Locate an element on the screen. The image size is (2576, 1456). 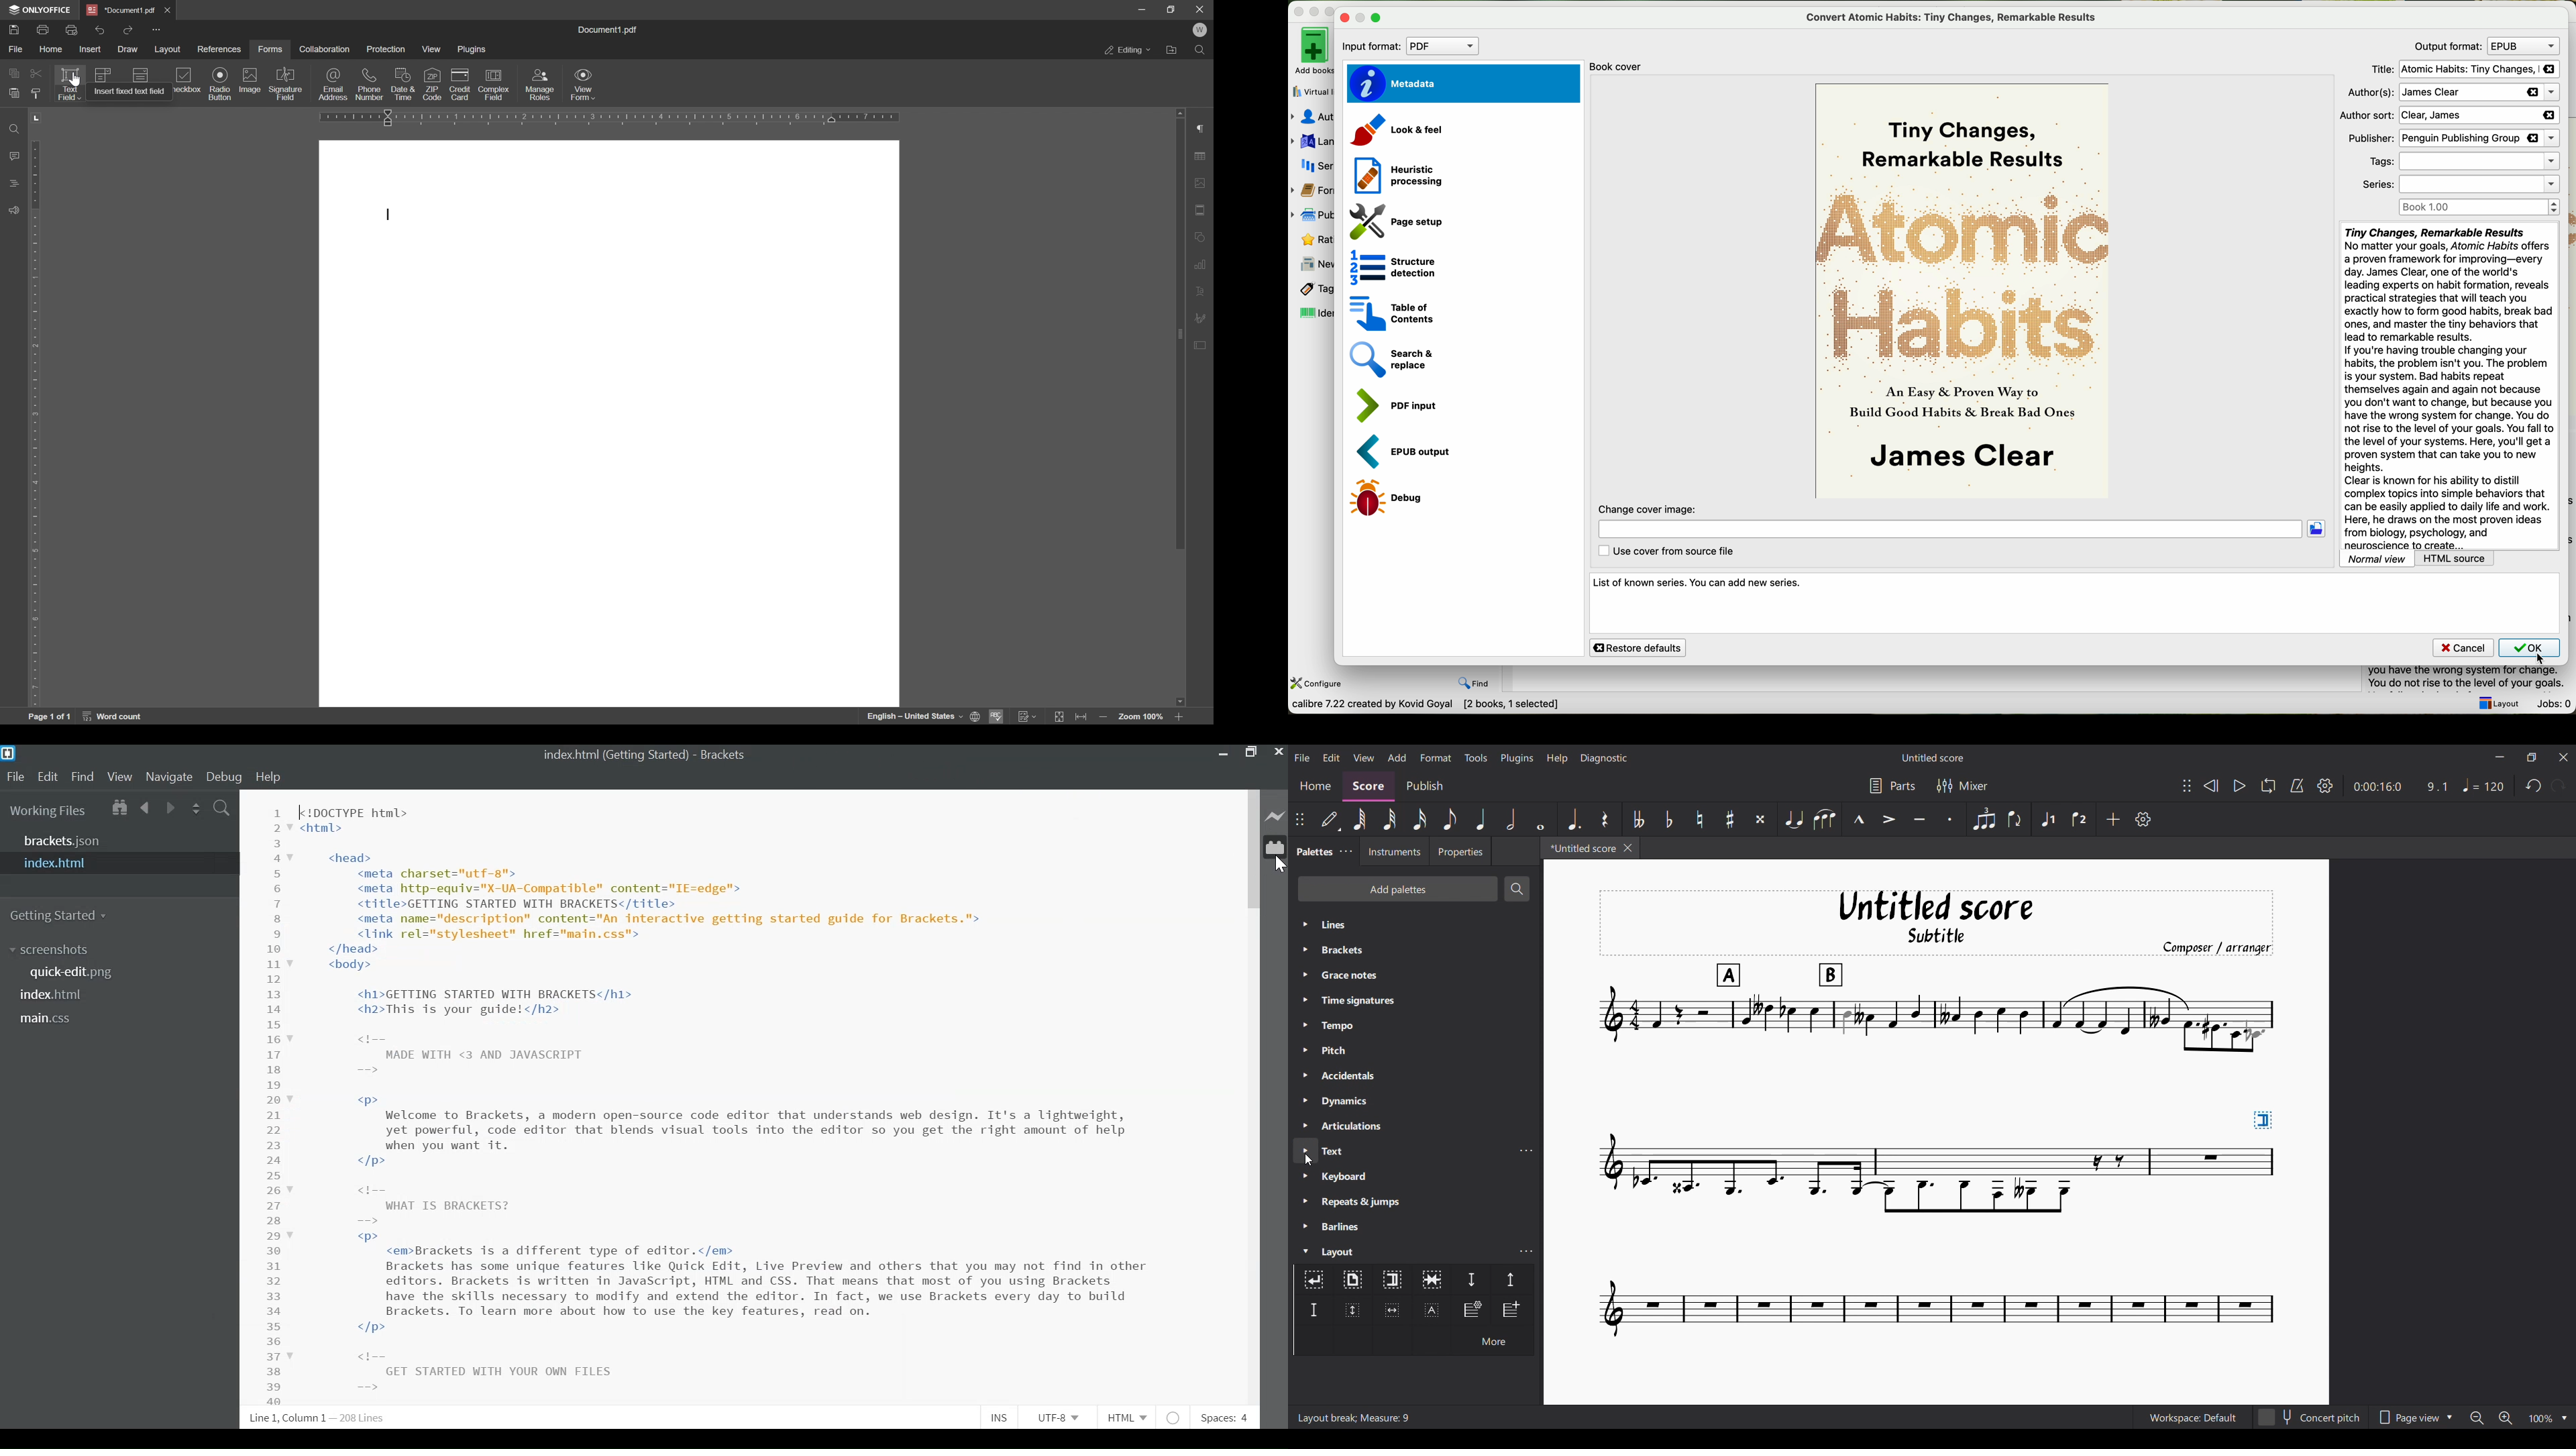
Workspace: Default is located at coordinates (2193, 1417).